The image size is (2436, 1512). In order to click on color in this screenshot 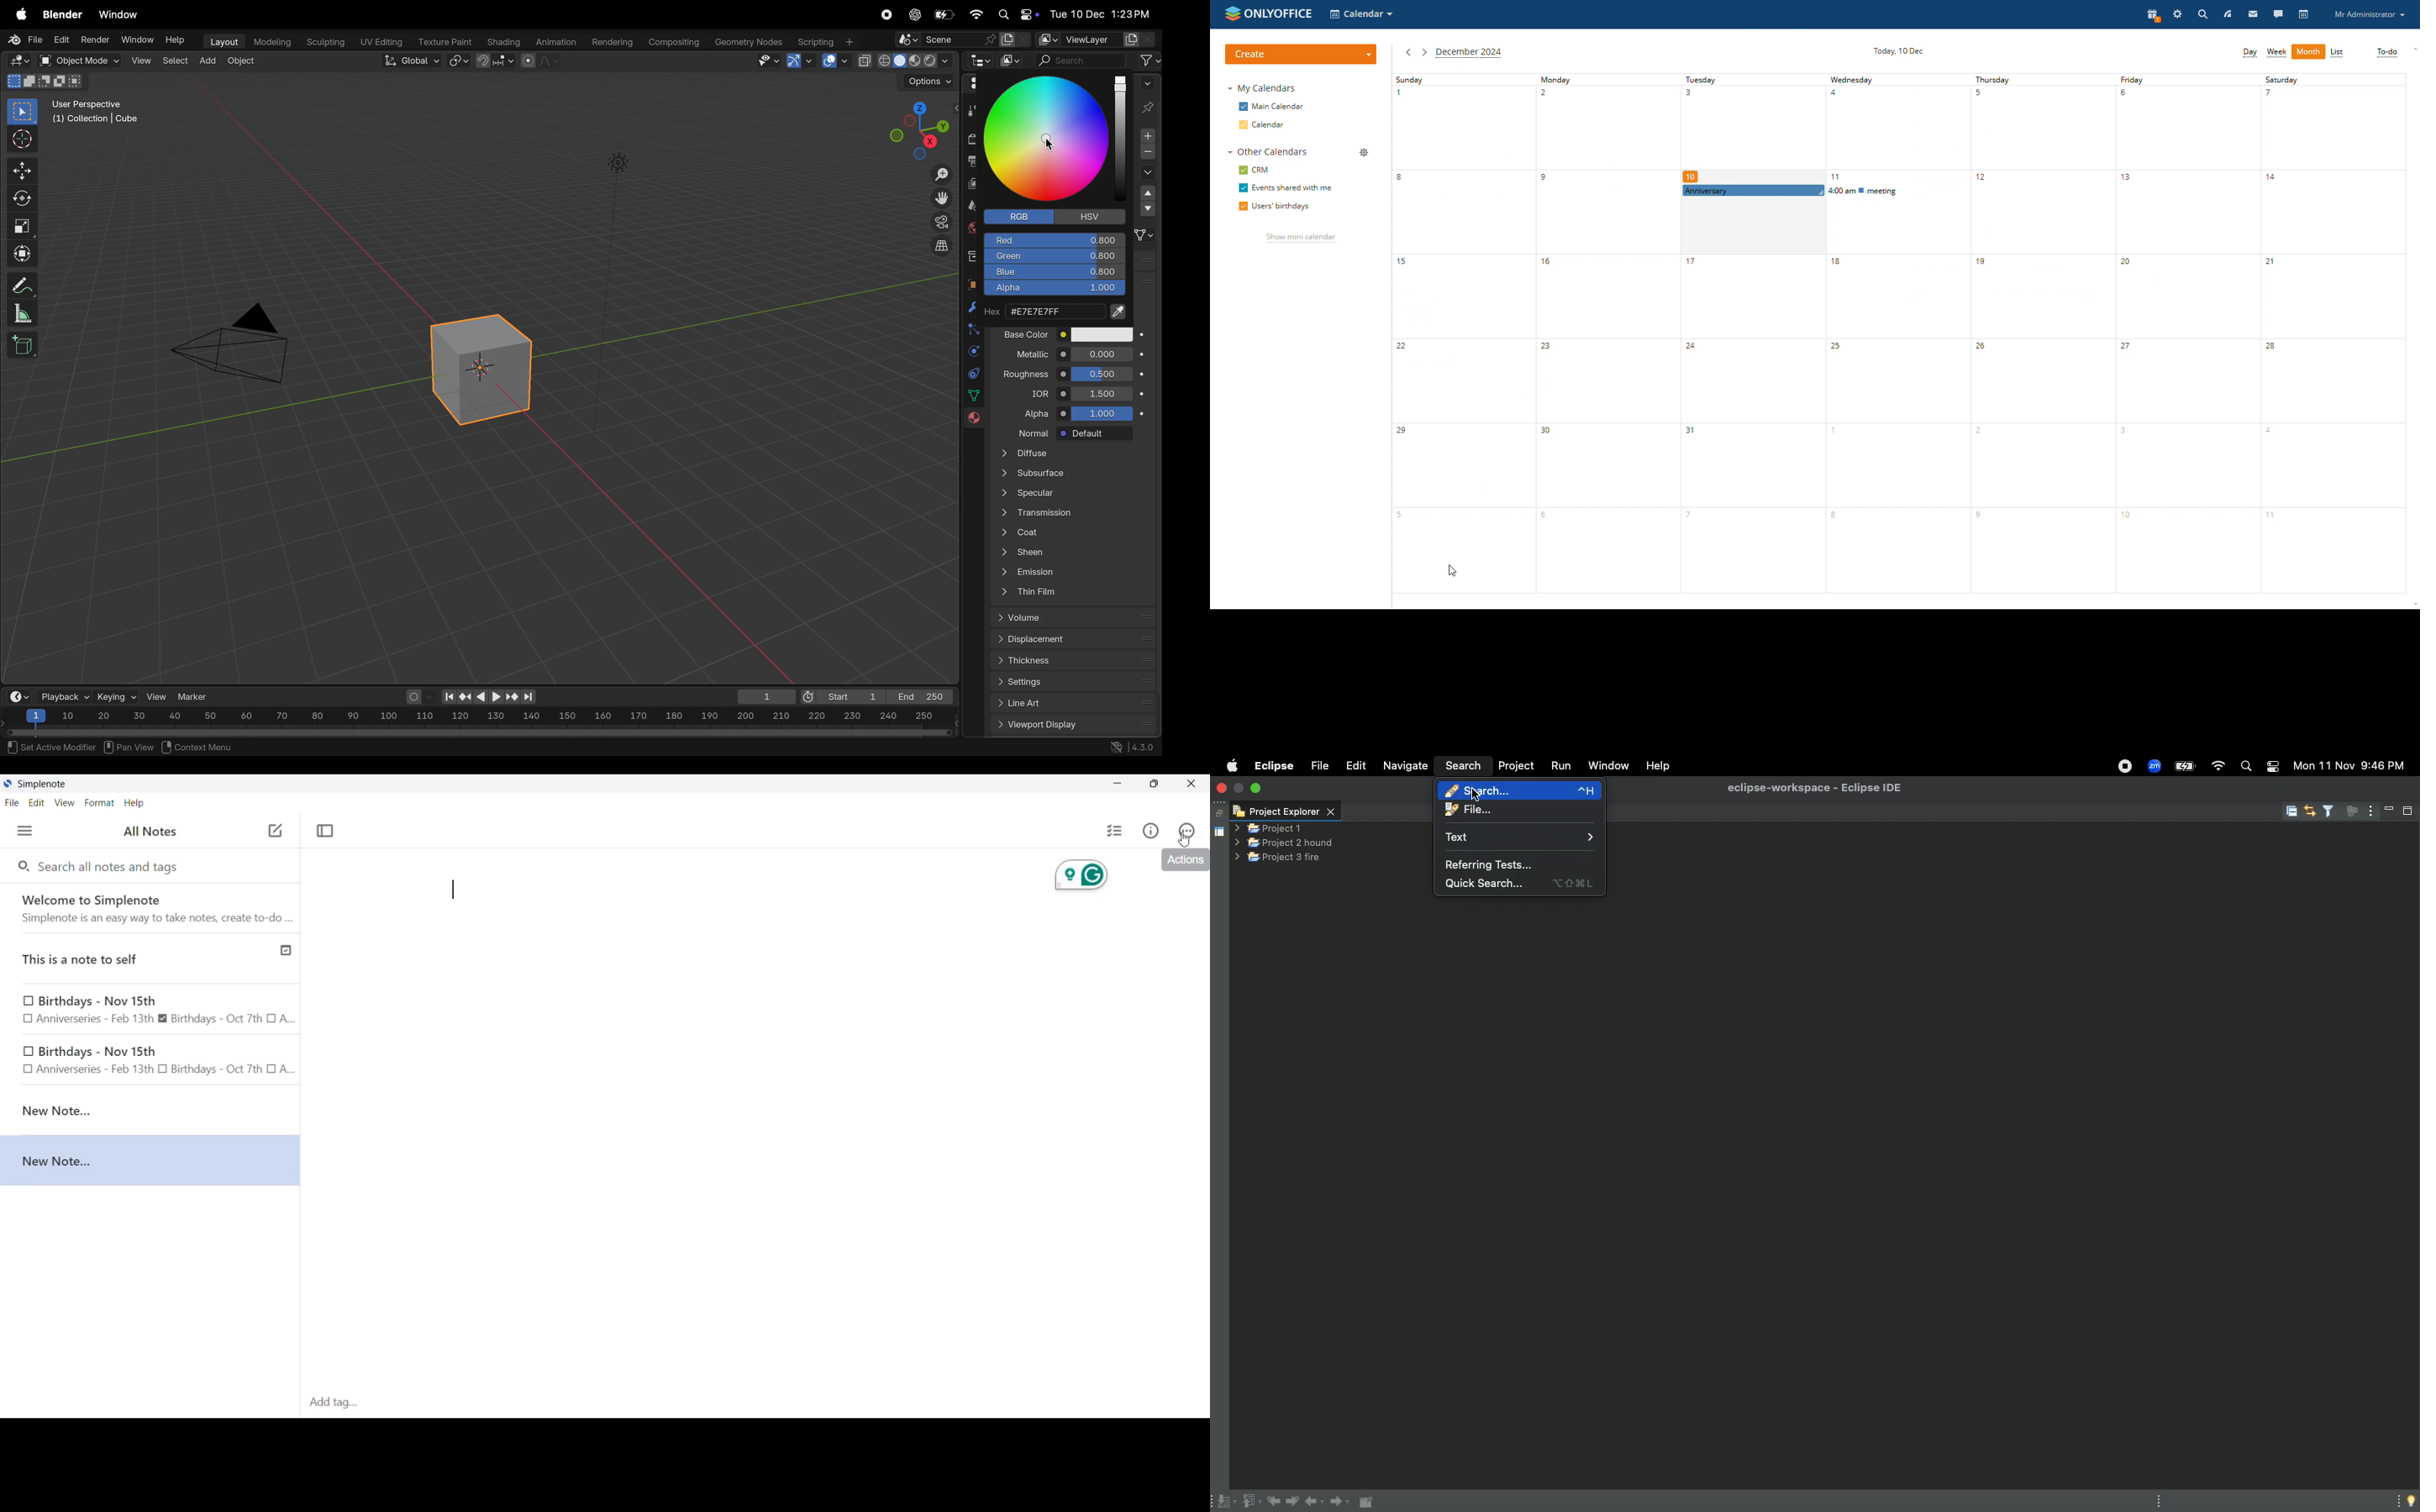, I will do `click(1101, 334)`.